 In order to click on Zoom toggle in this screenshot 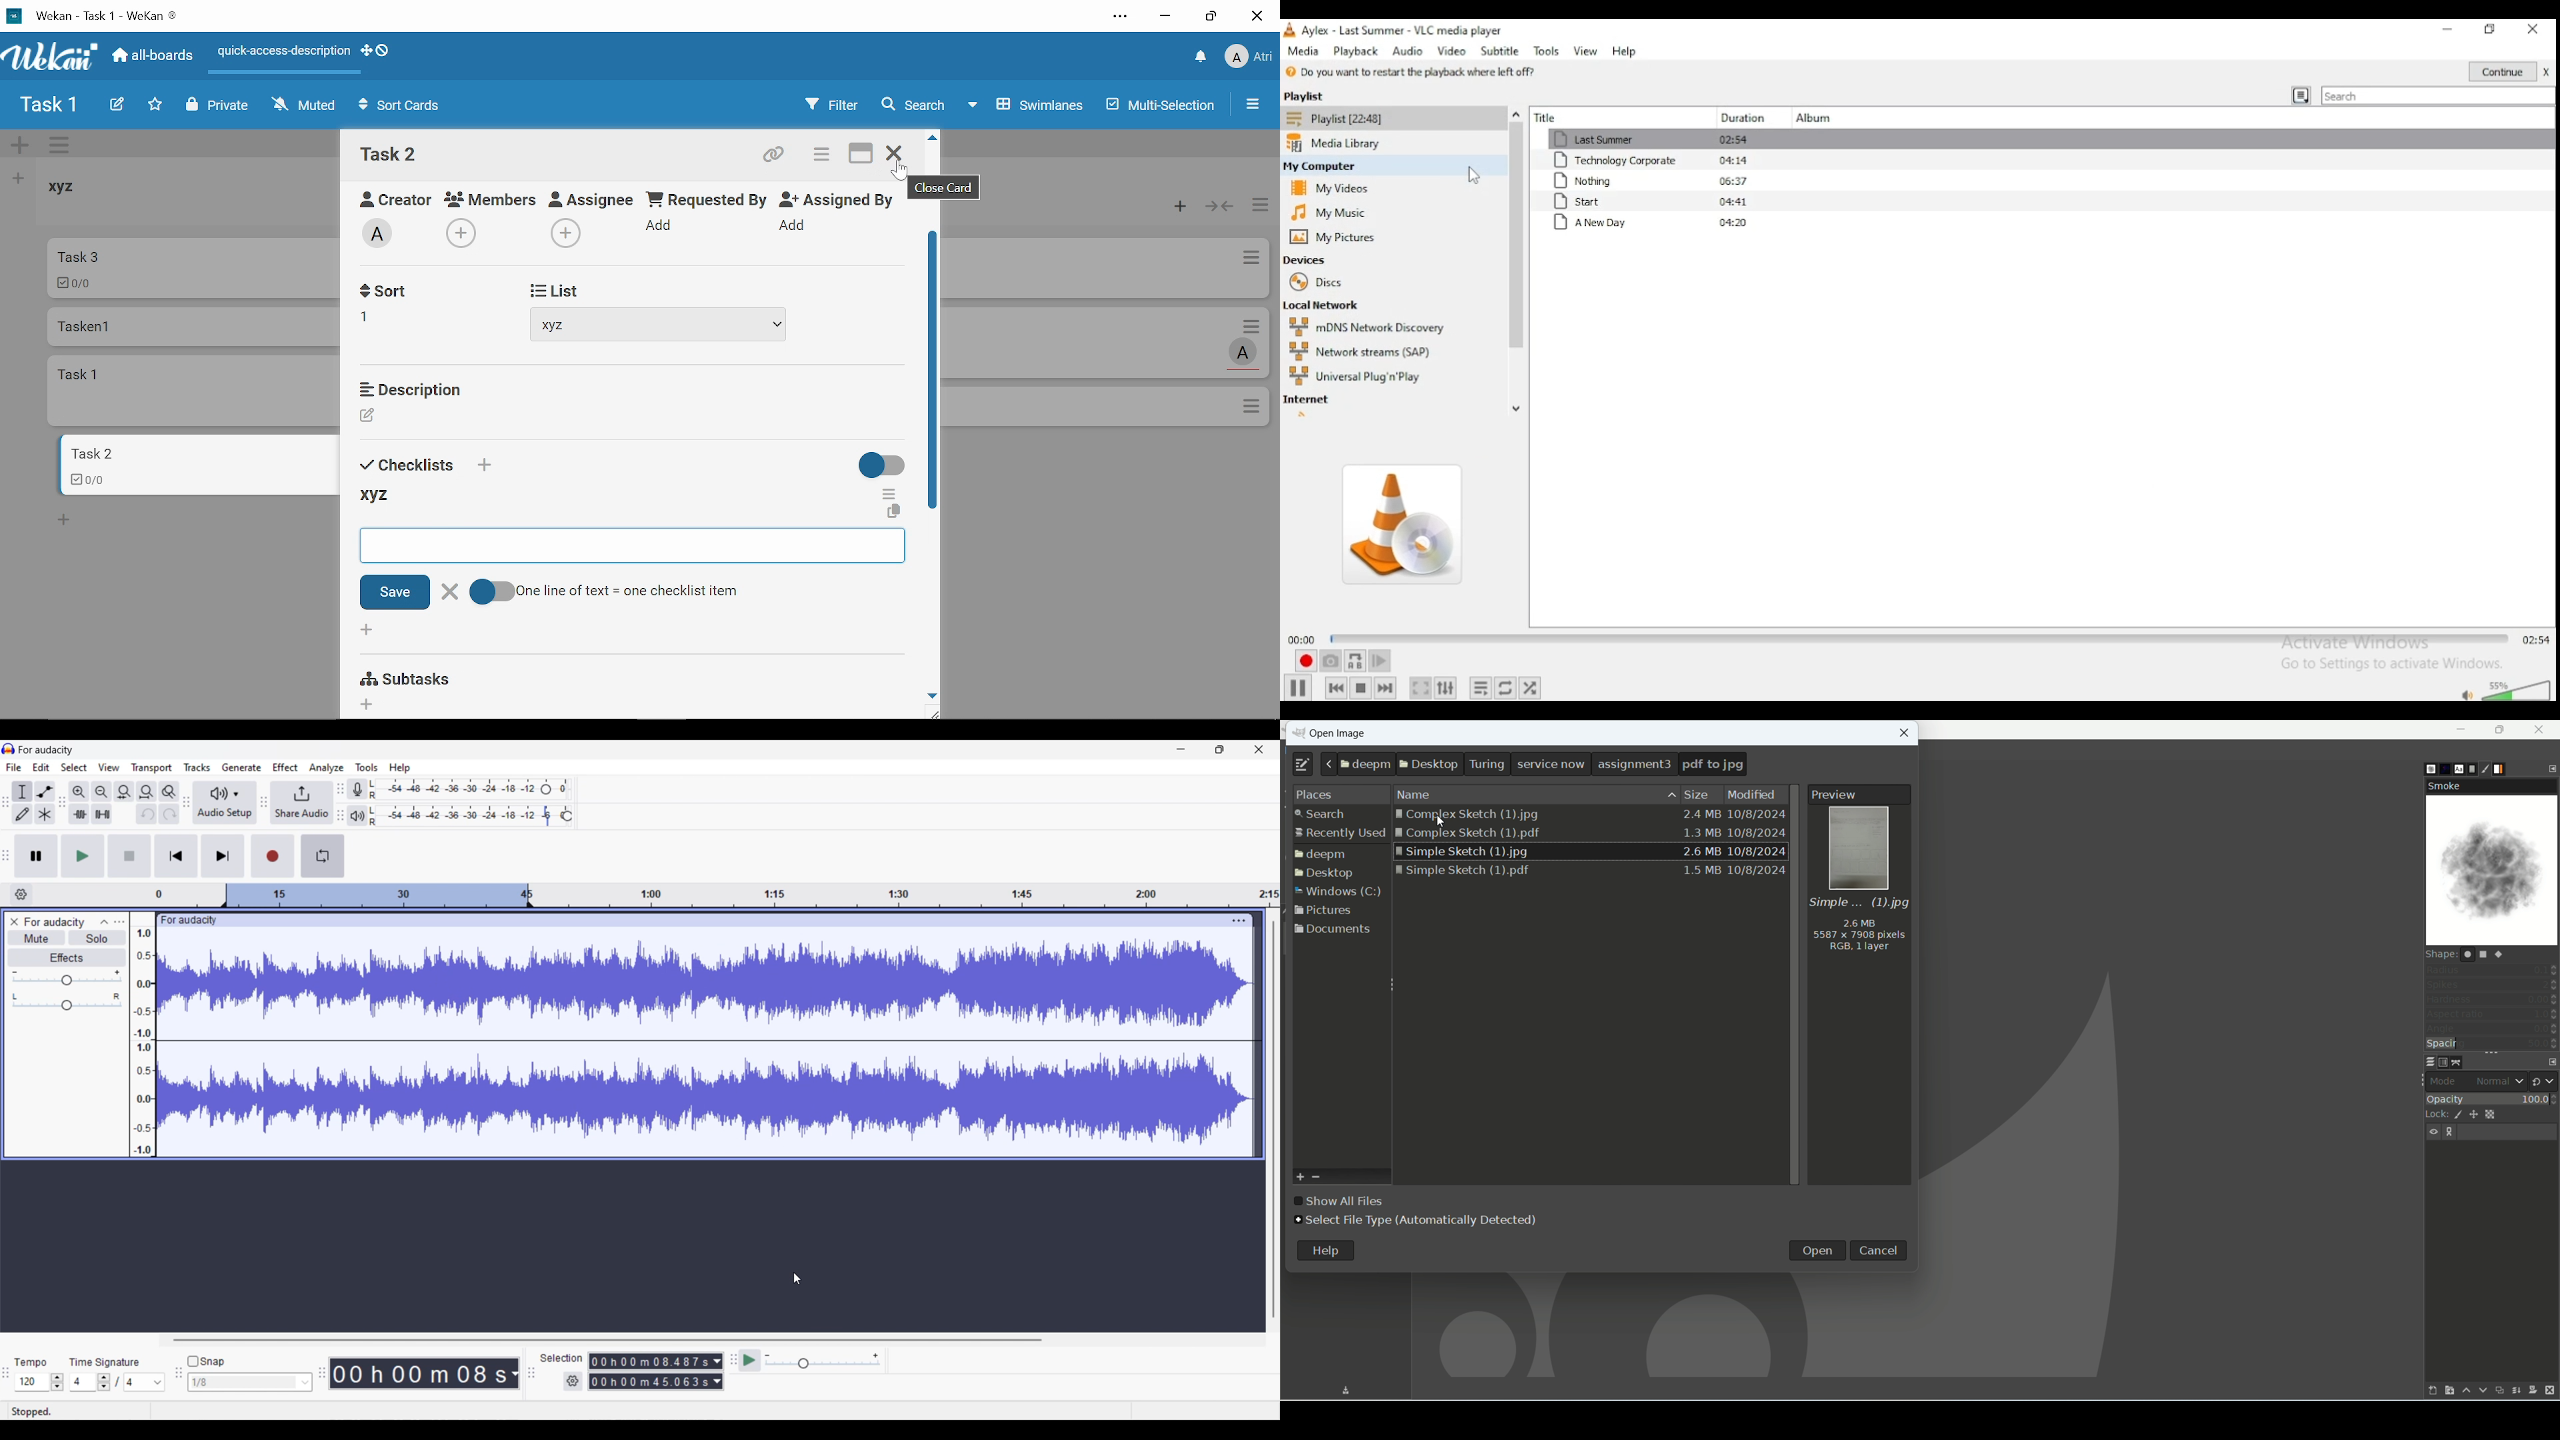, I will do `click(169, 792)`.